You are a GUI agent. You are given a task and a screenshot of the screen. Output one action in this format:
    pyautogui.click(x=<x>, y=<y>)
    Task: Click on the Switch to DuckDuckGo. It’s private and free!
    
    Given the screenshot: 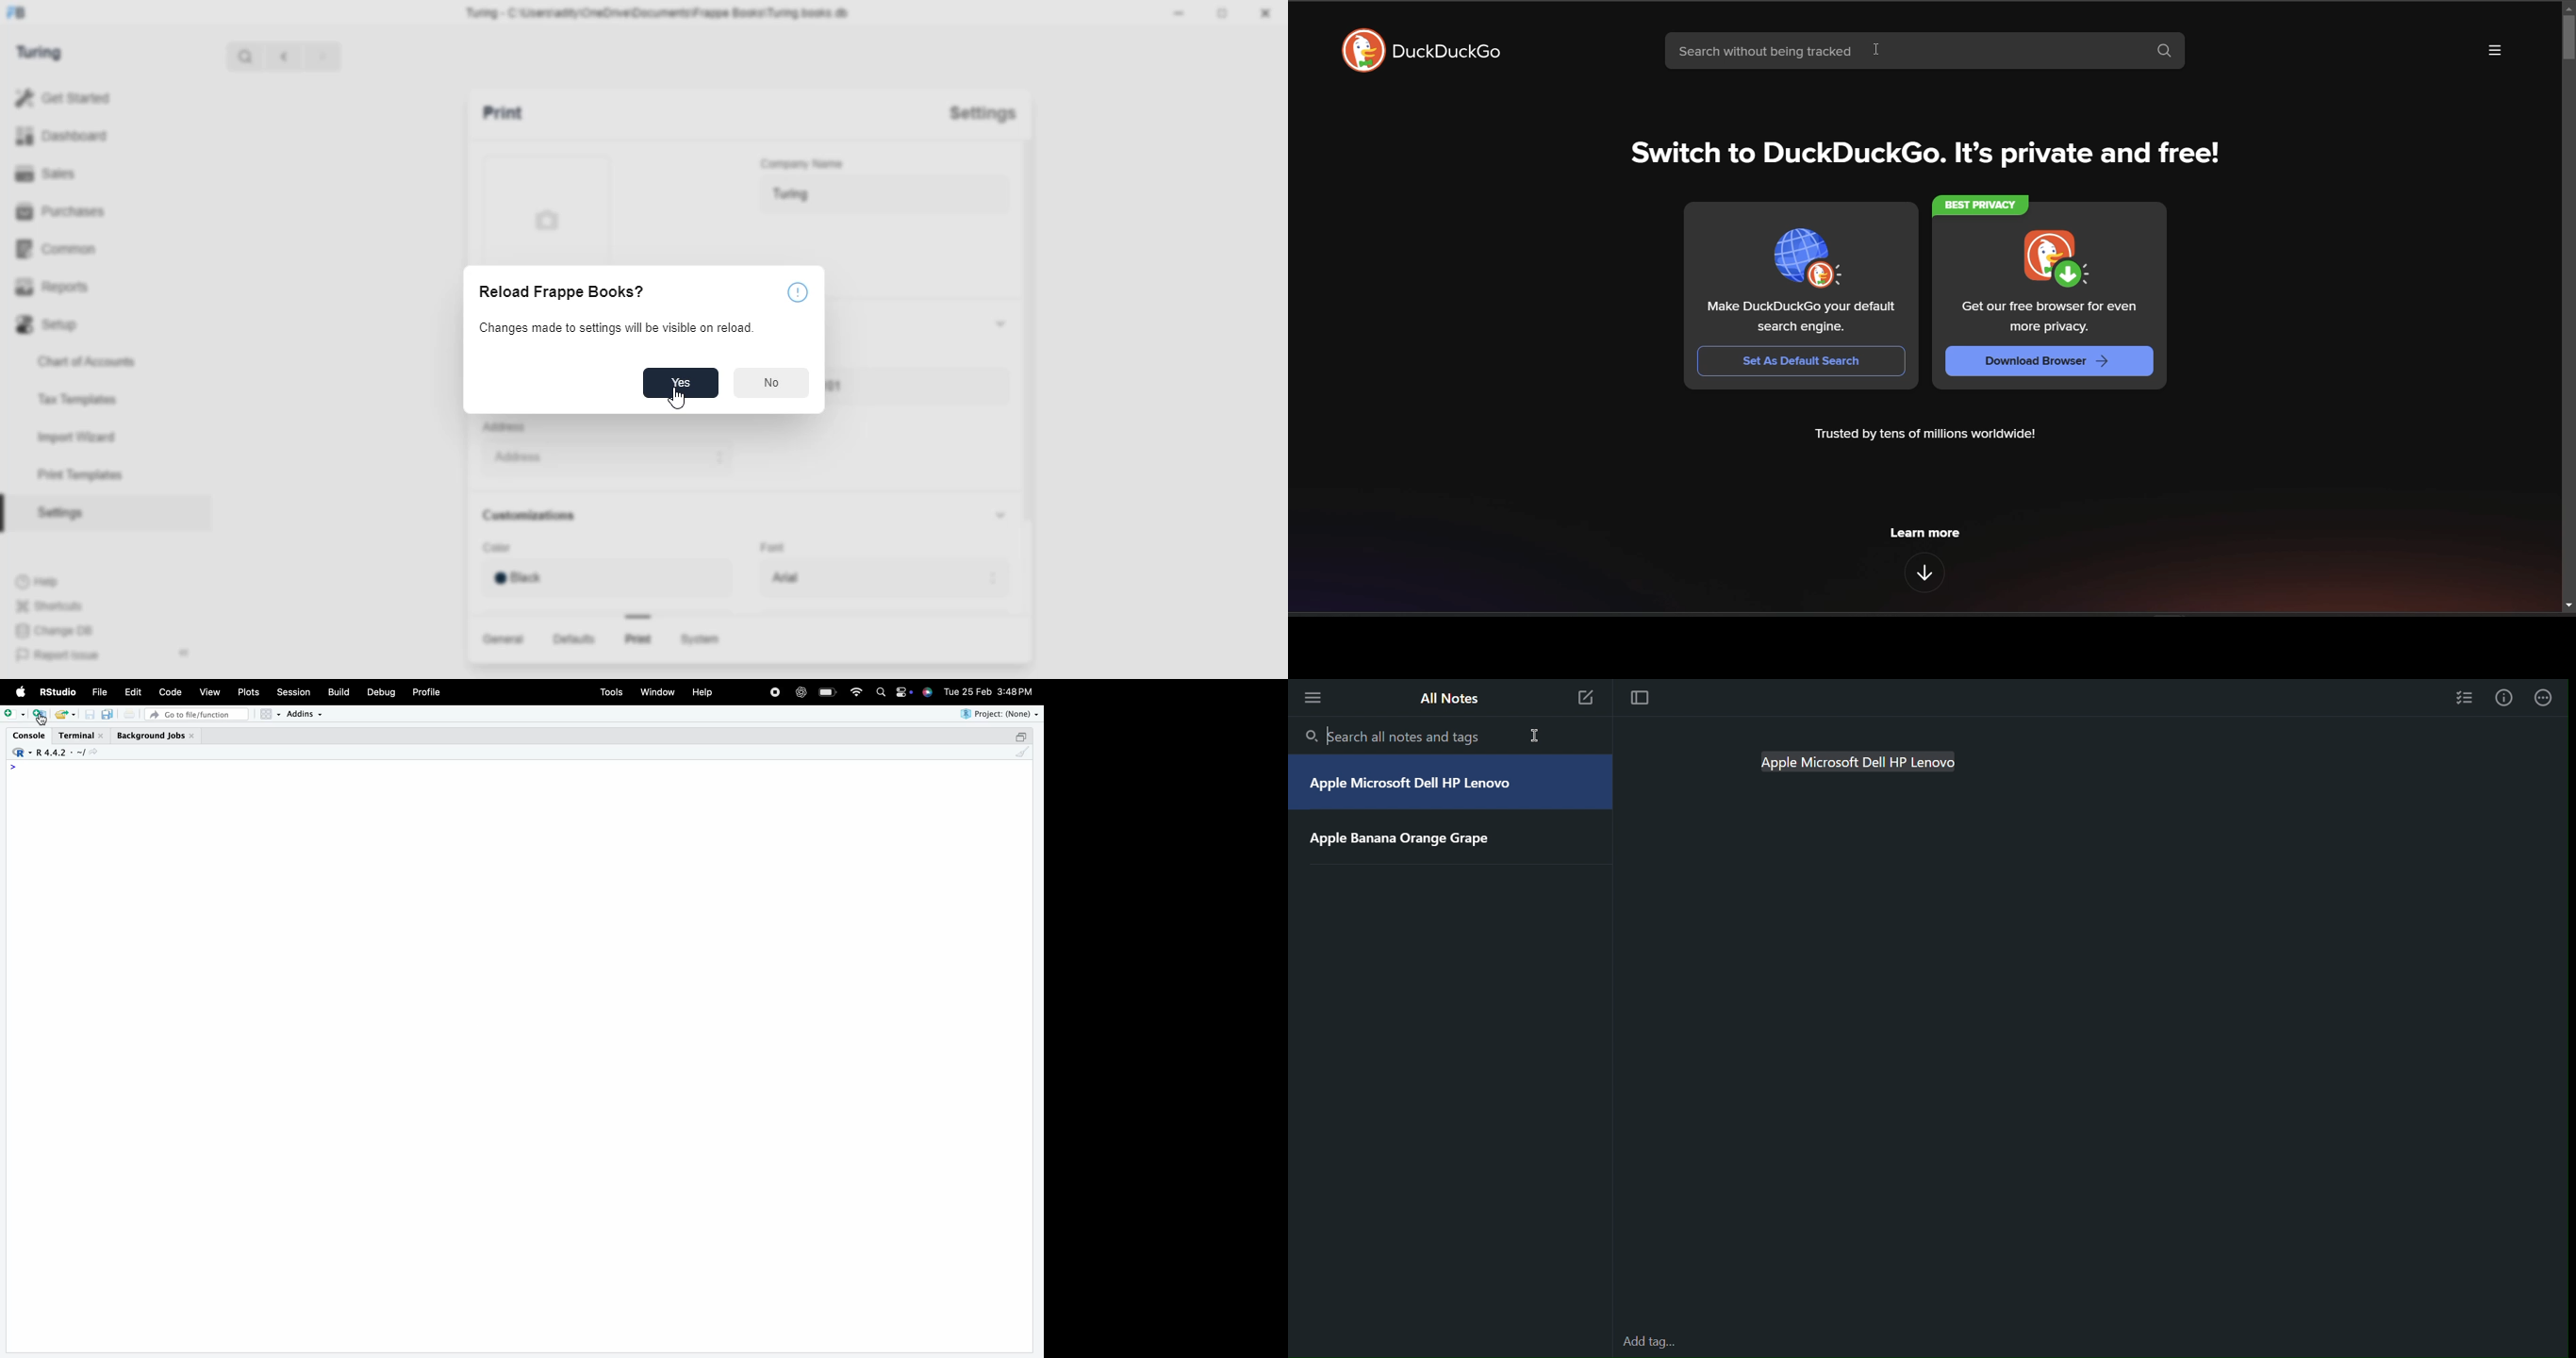 What is the action you would take?
    pyautogui.click(x=1925, y=153)
    